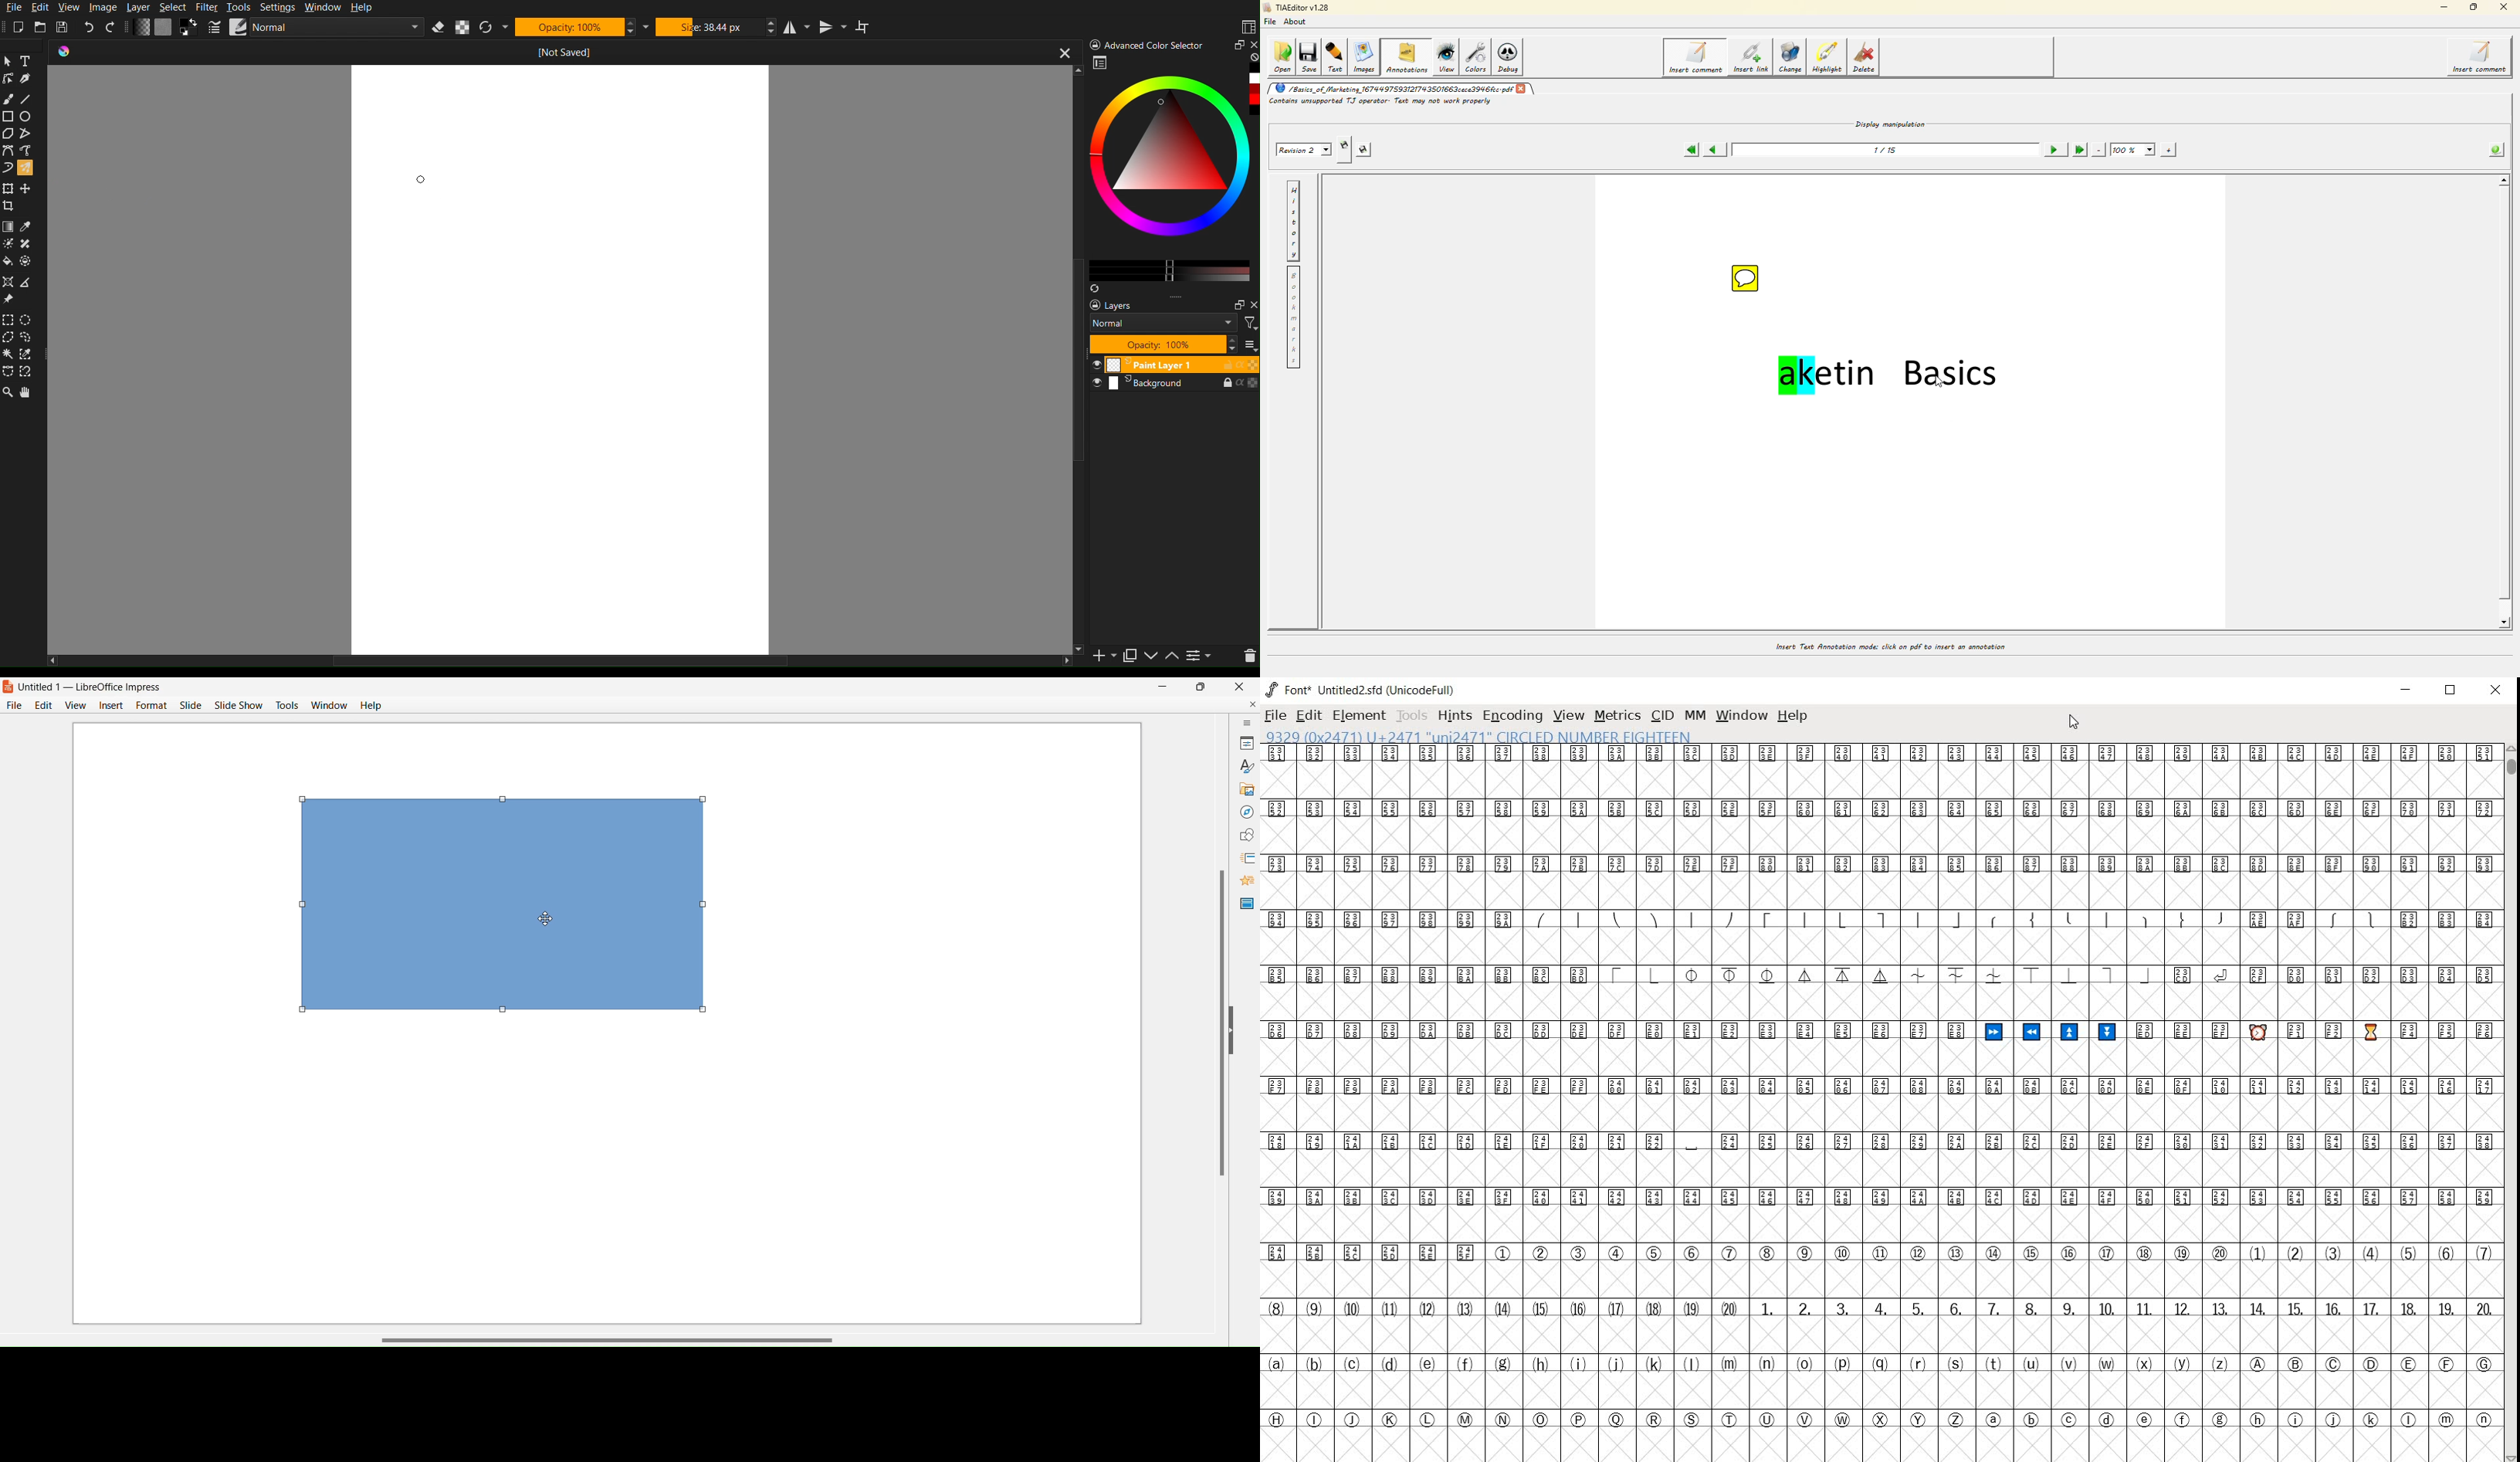  Describe the element at coordinates (9, 300) in the screenshot. I see `Reference Images Tool` at that location.